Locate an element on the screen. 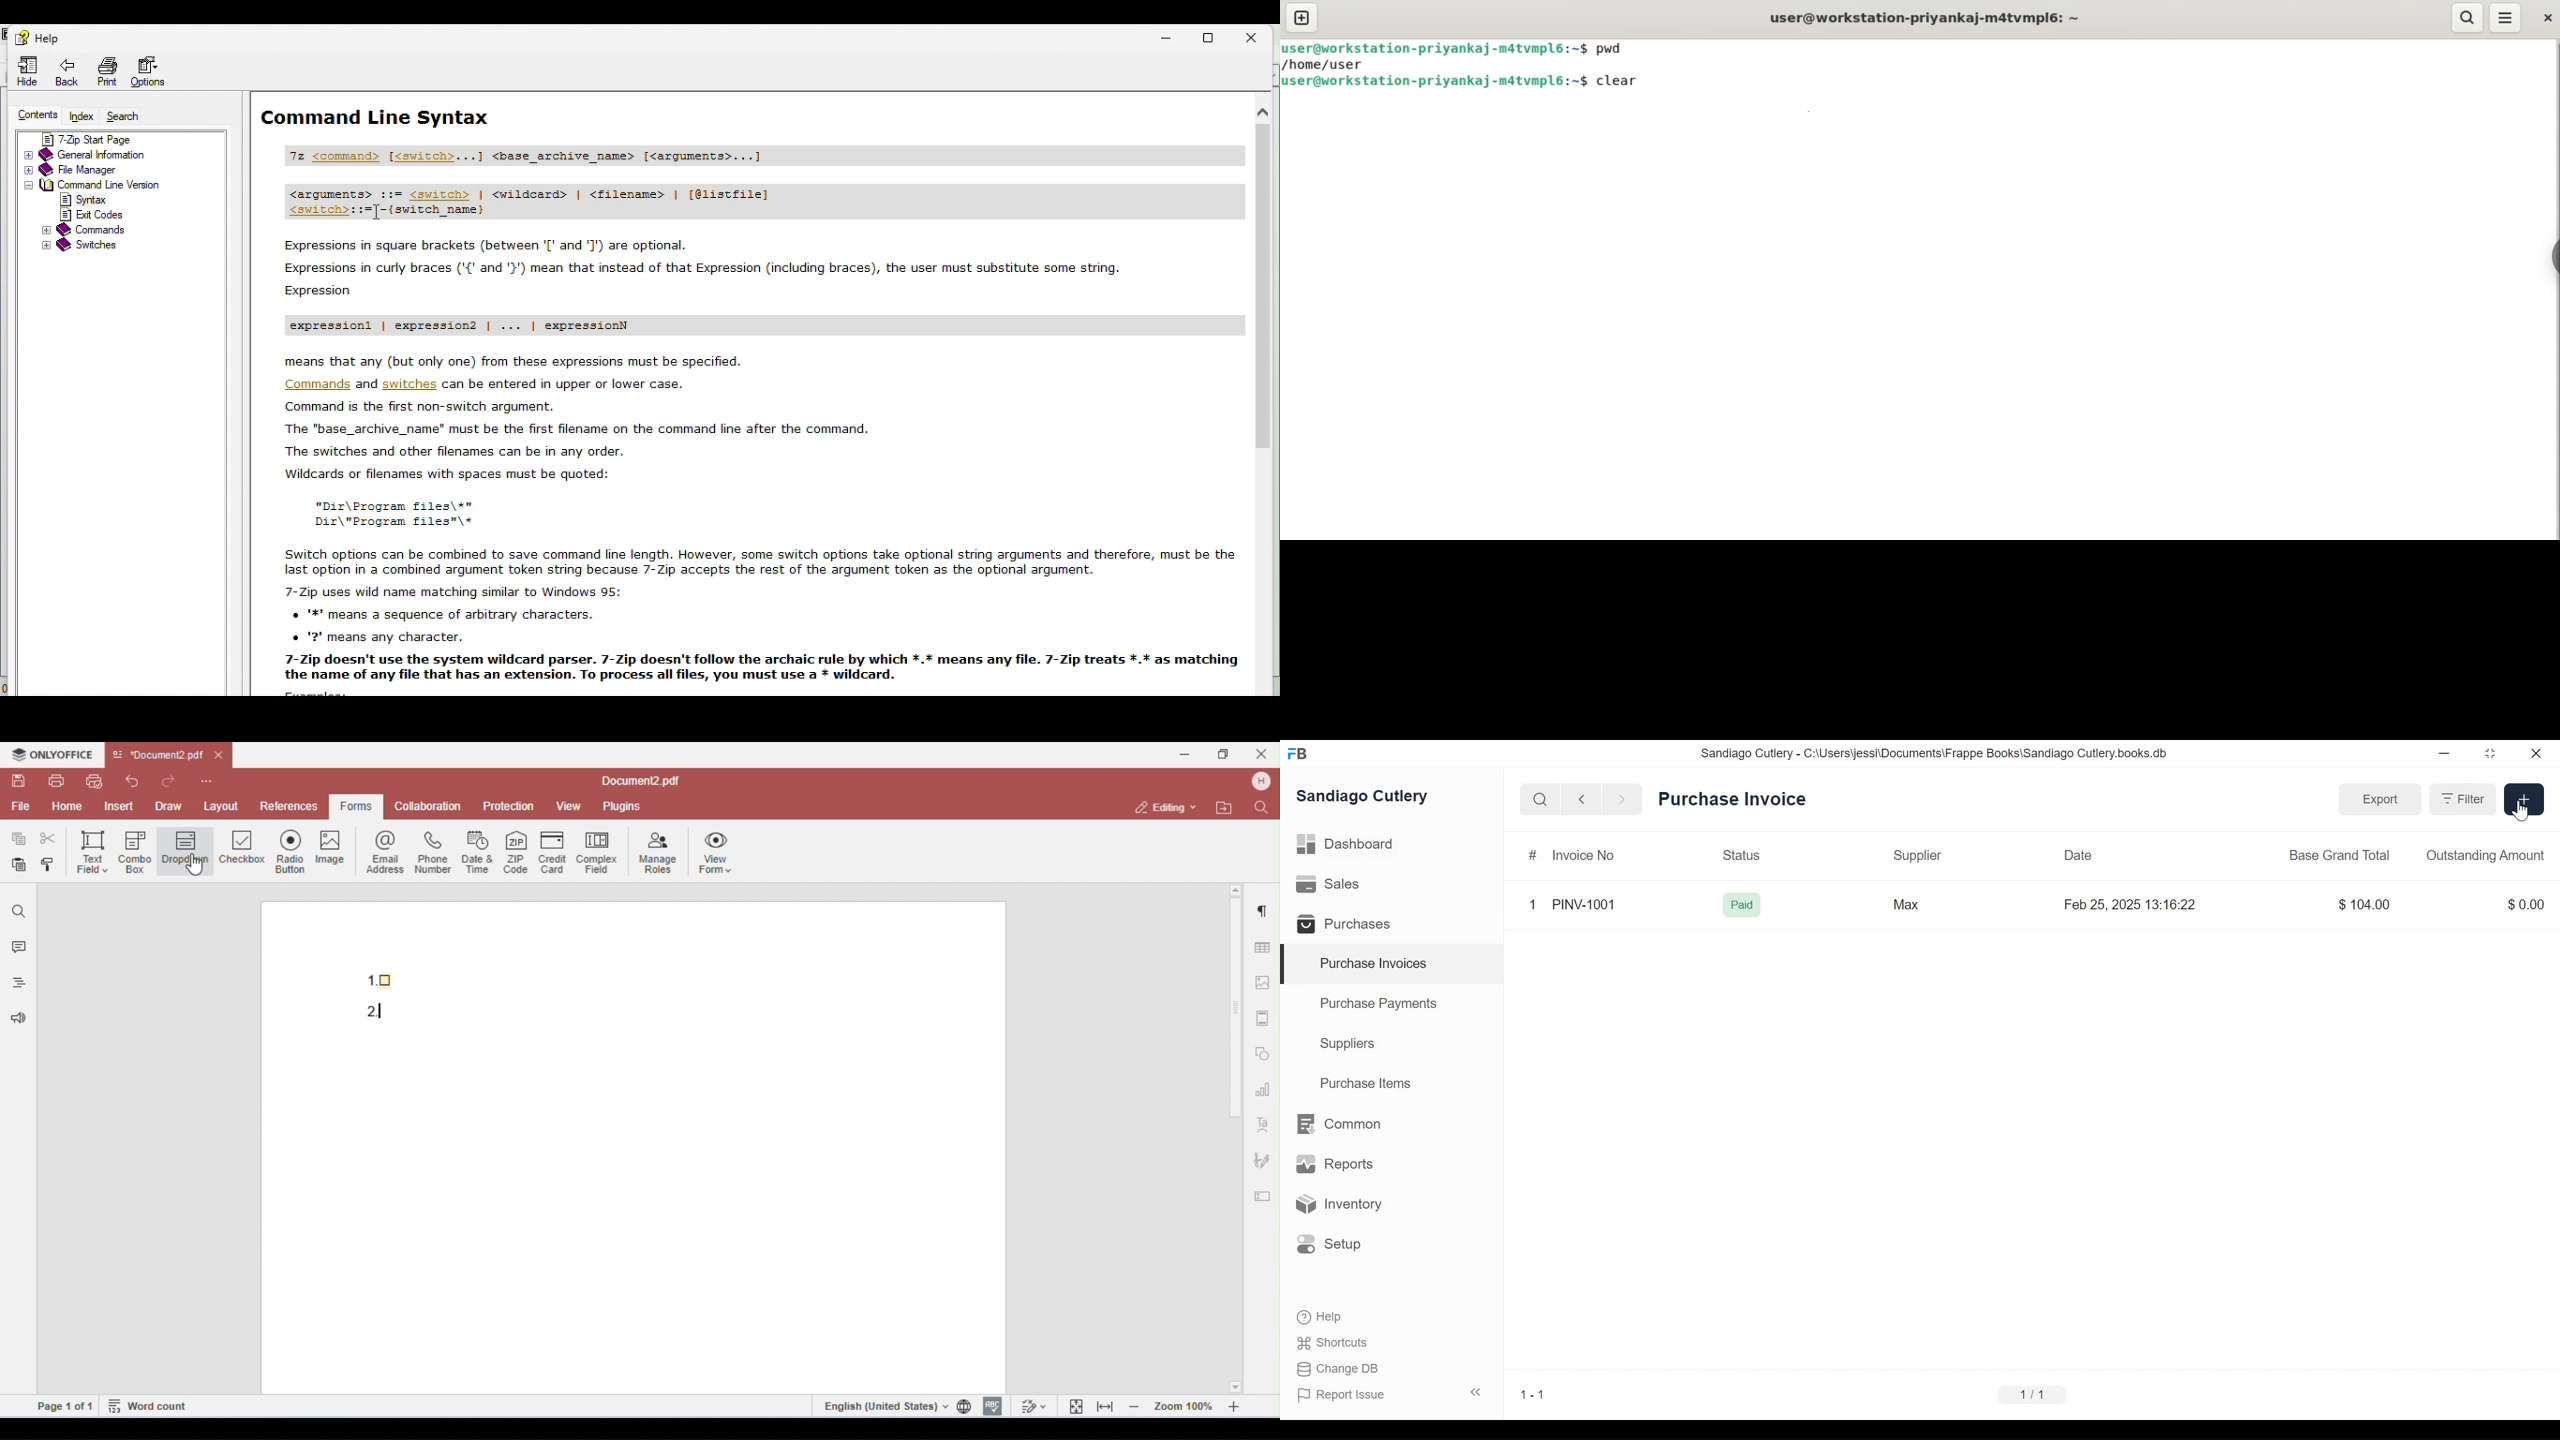  Feb 25, 2025 13:16:22 is located at coordinates (2133, 905).